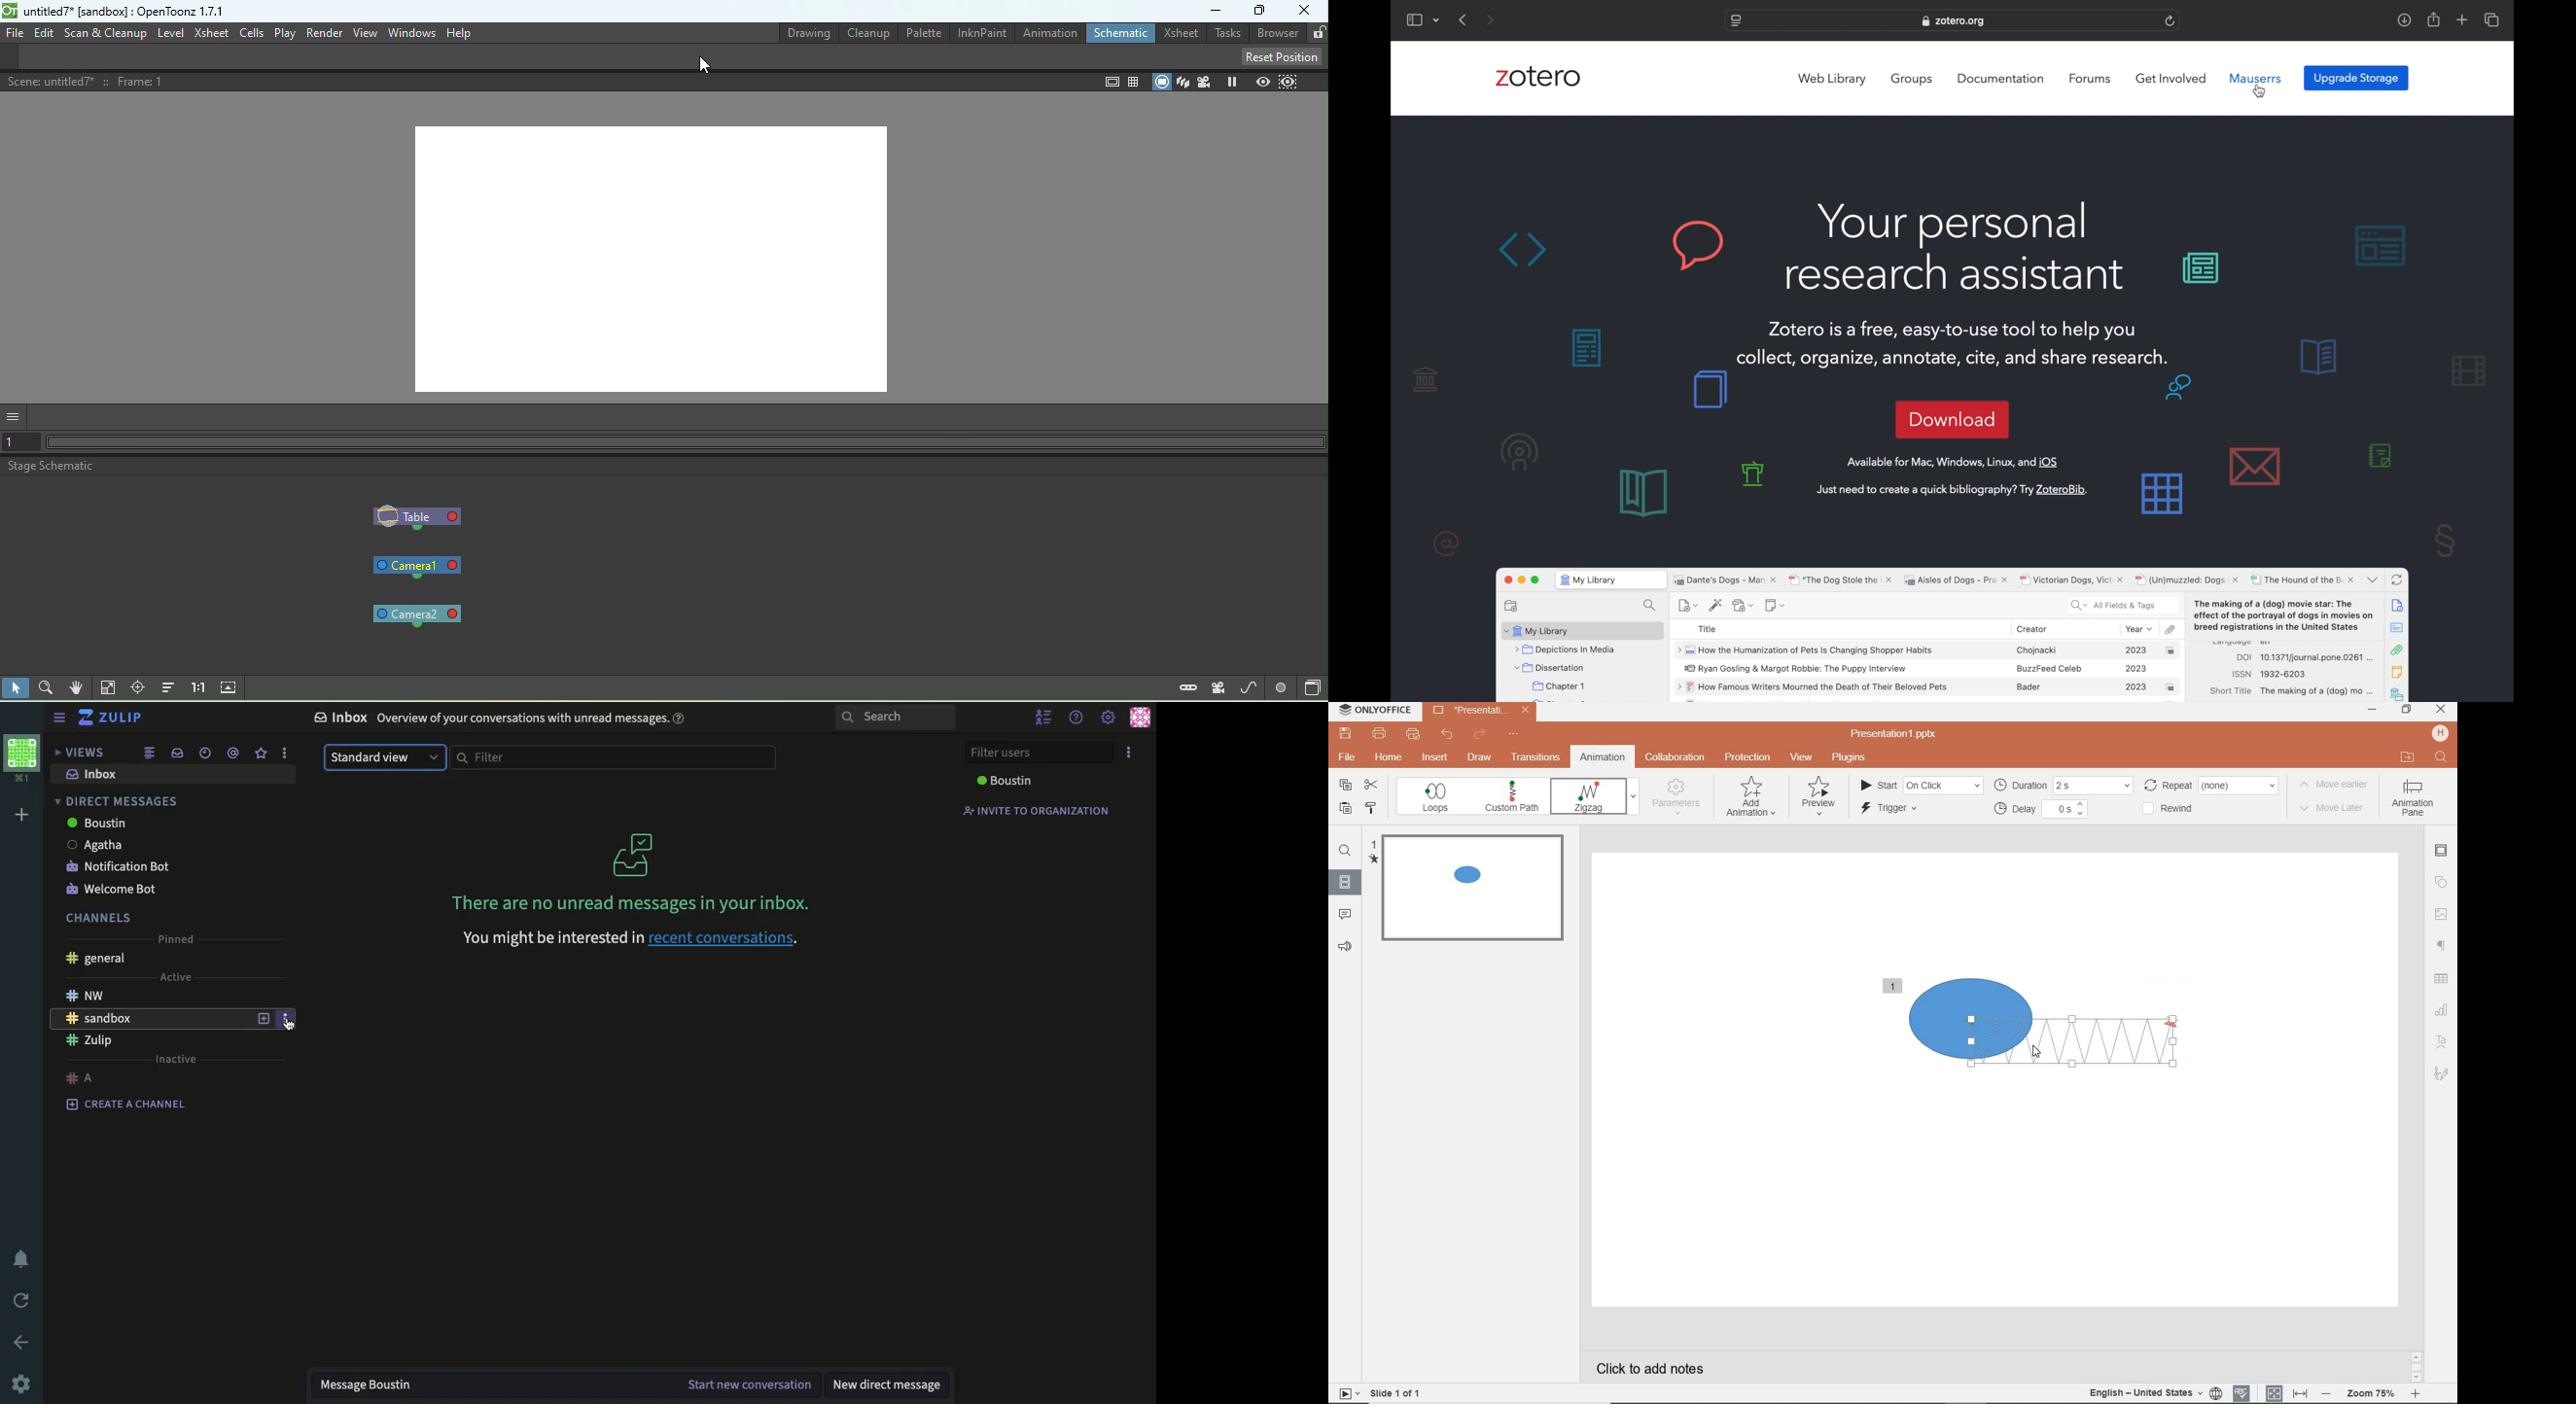  I want to click on settings, so click(24, 1381).